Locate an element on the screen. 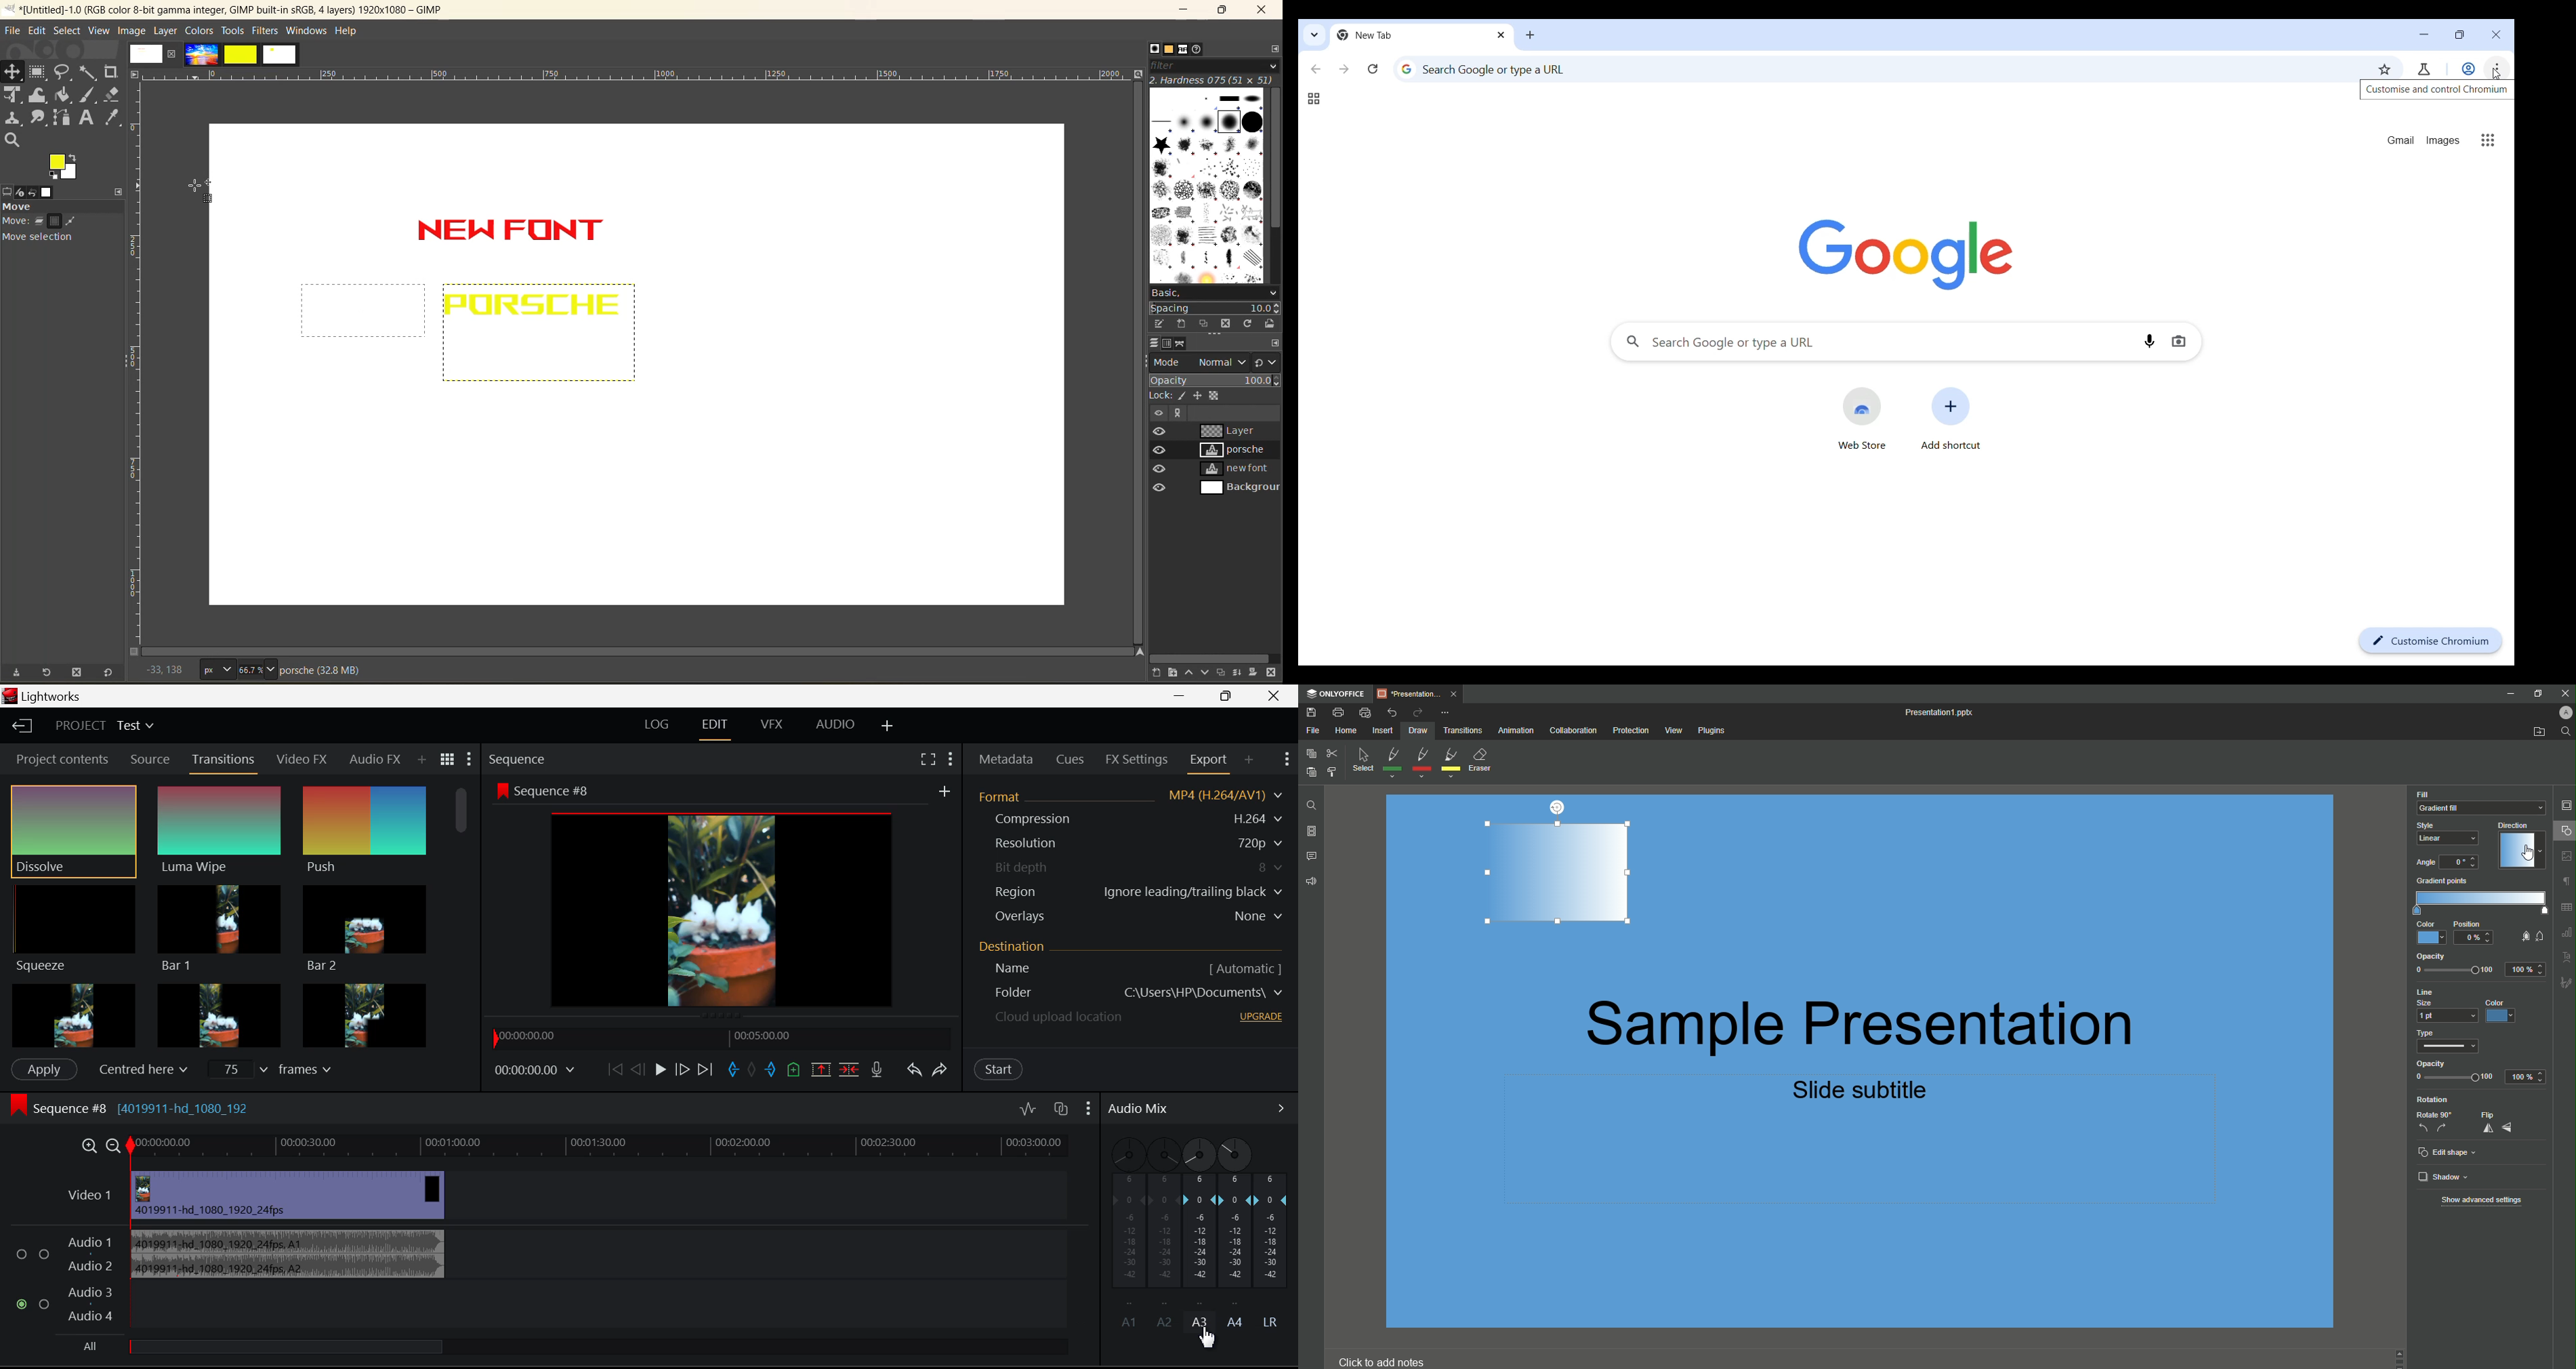  Mark In is located at coordinates (734, 1073).